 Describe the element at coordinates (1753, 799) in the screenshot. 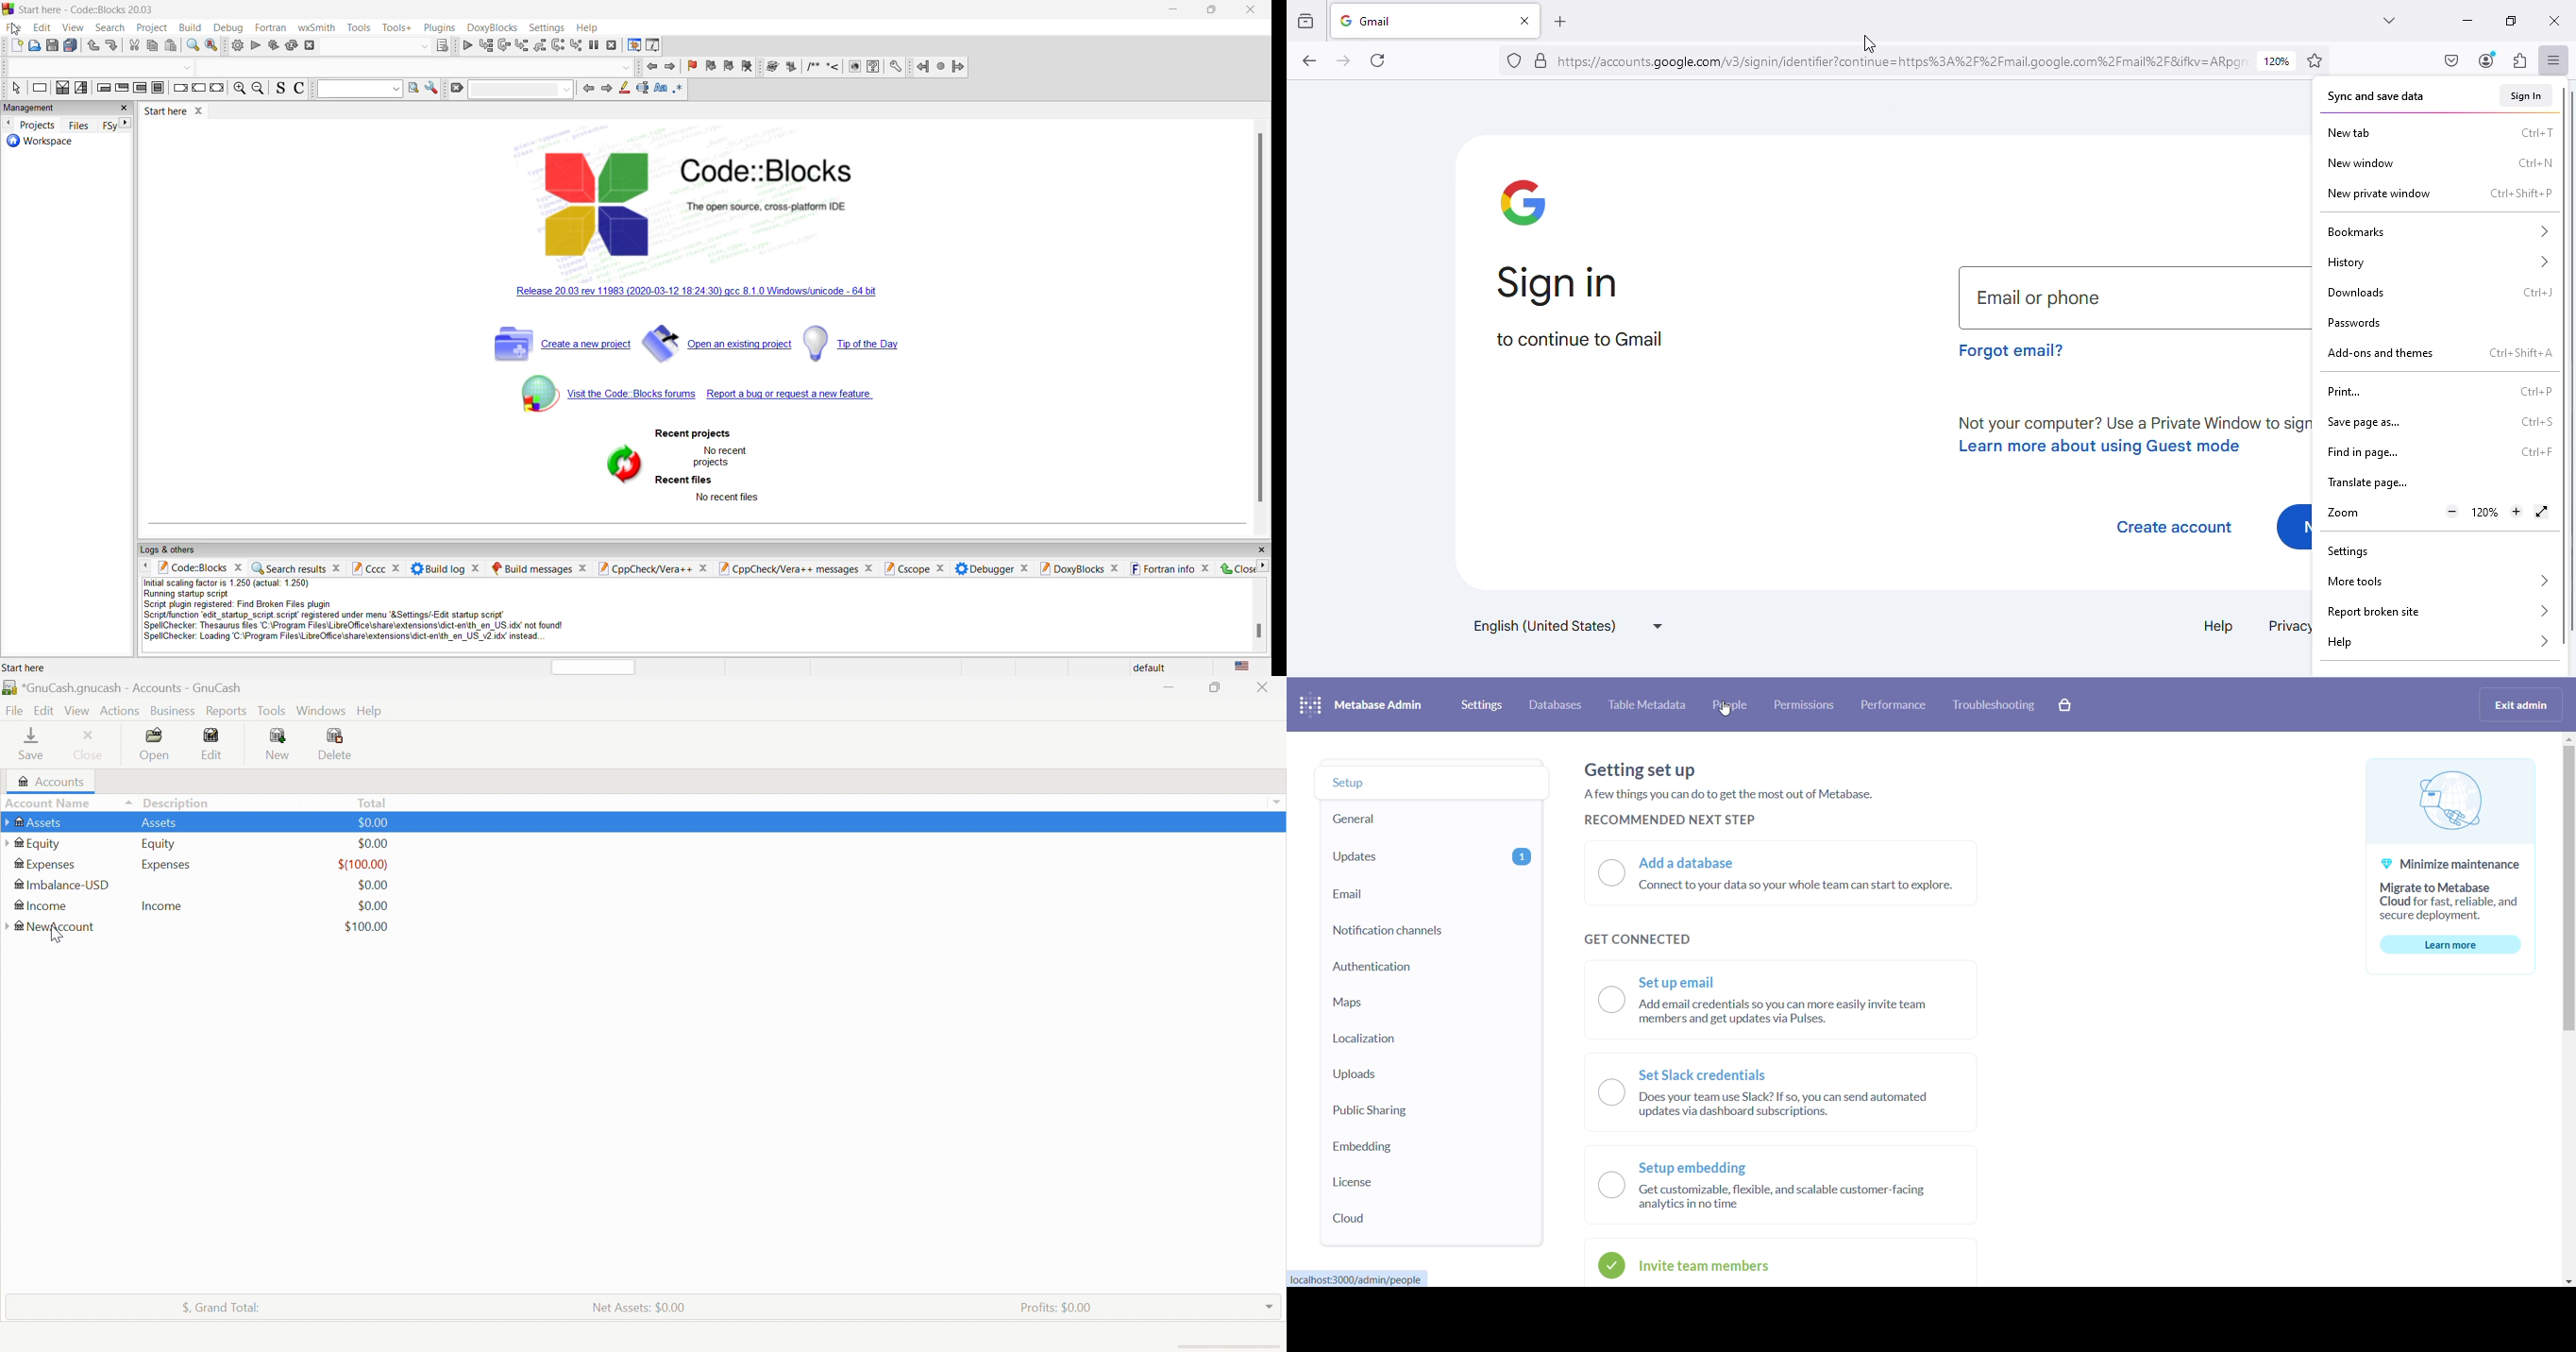

I see `text` at that location.